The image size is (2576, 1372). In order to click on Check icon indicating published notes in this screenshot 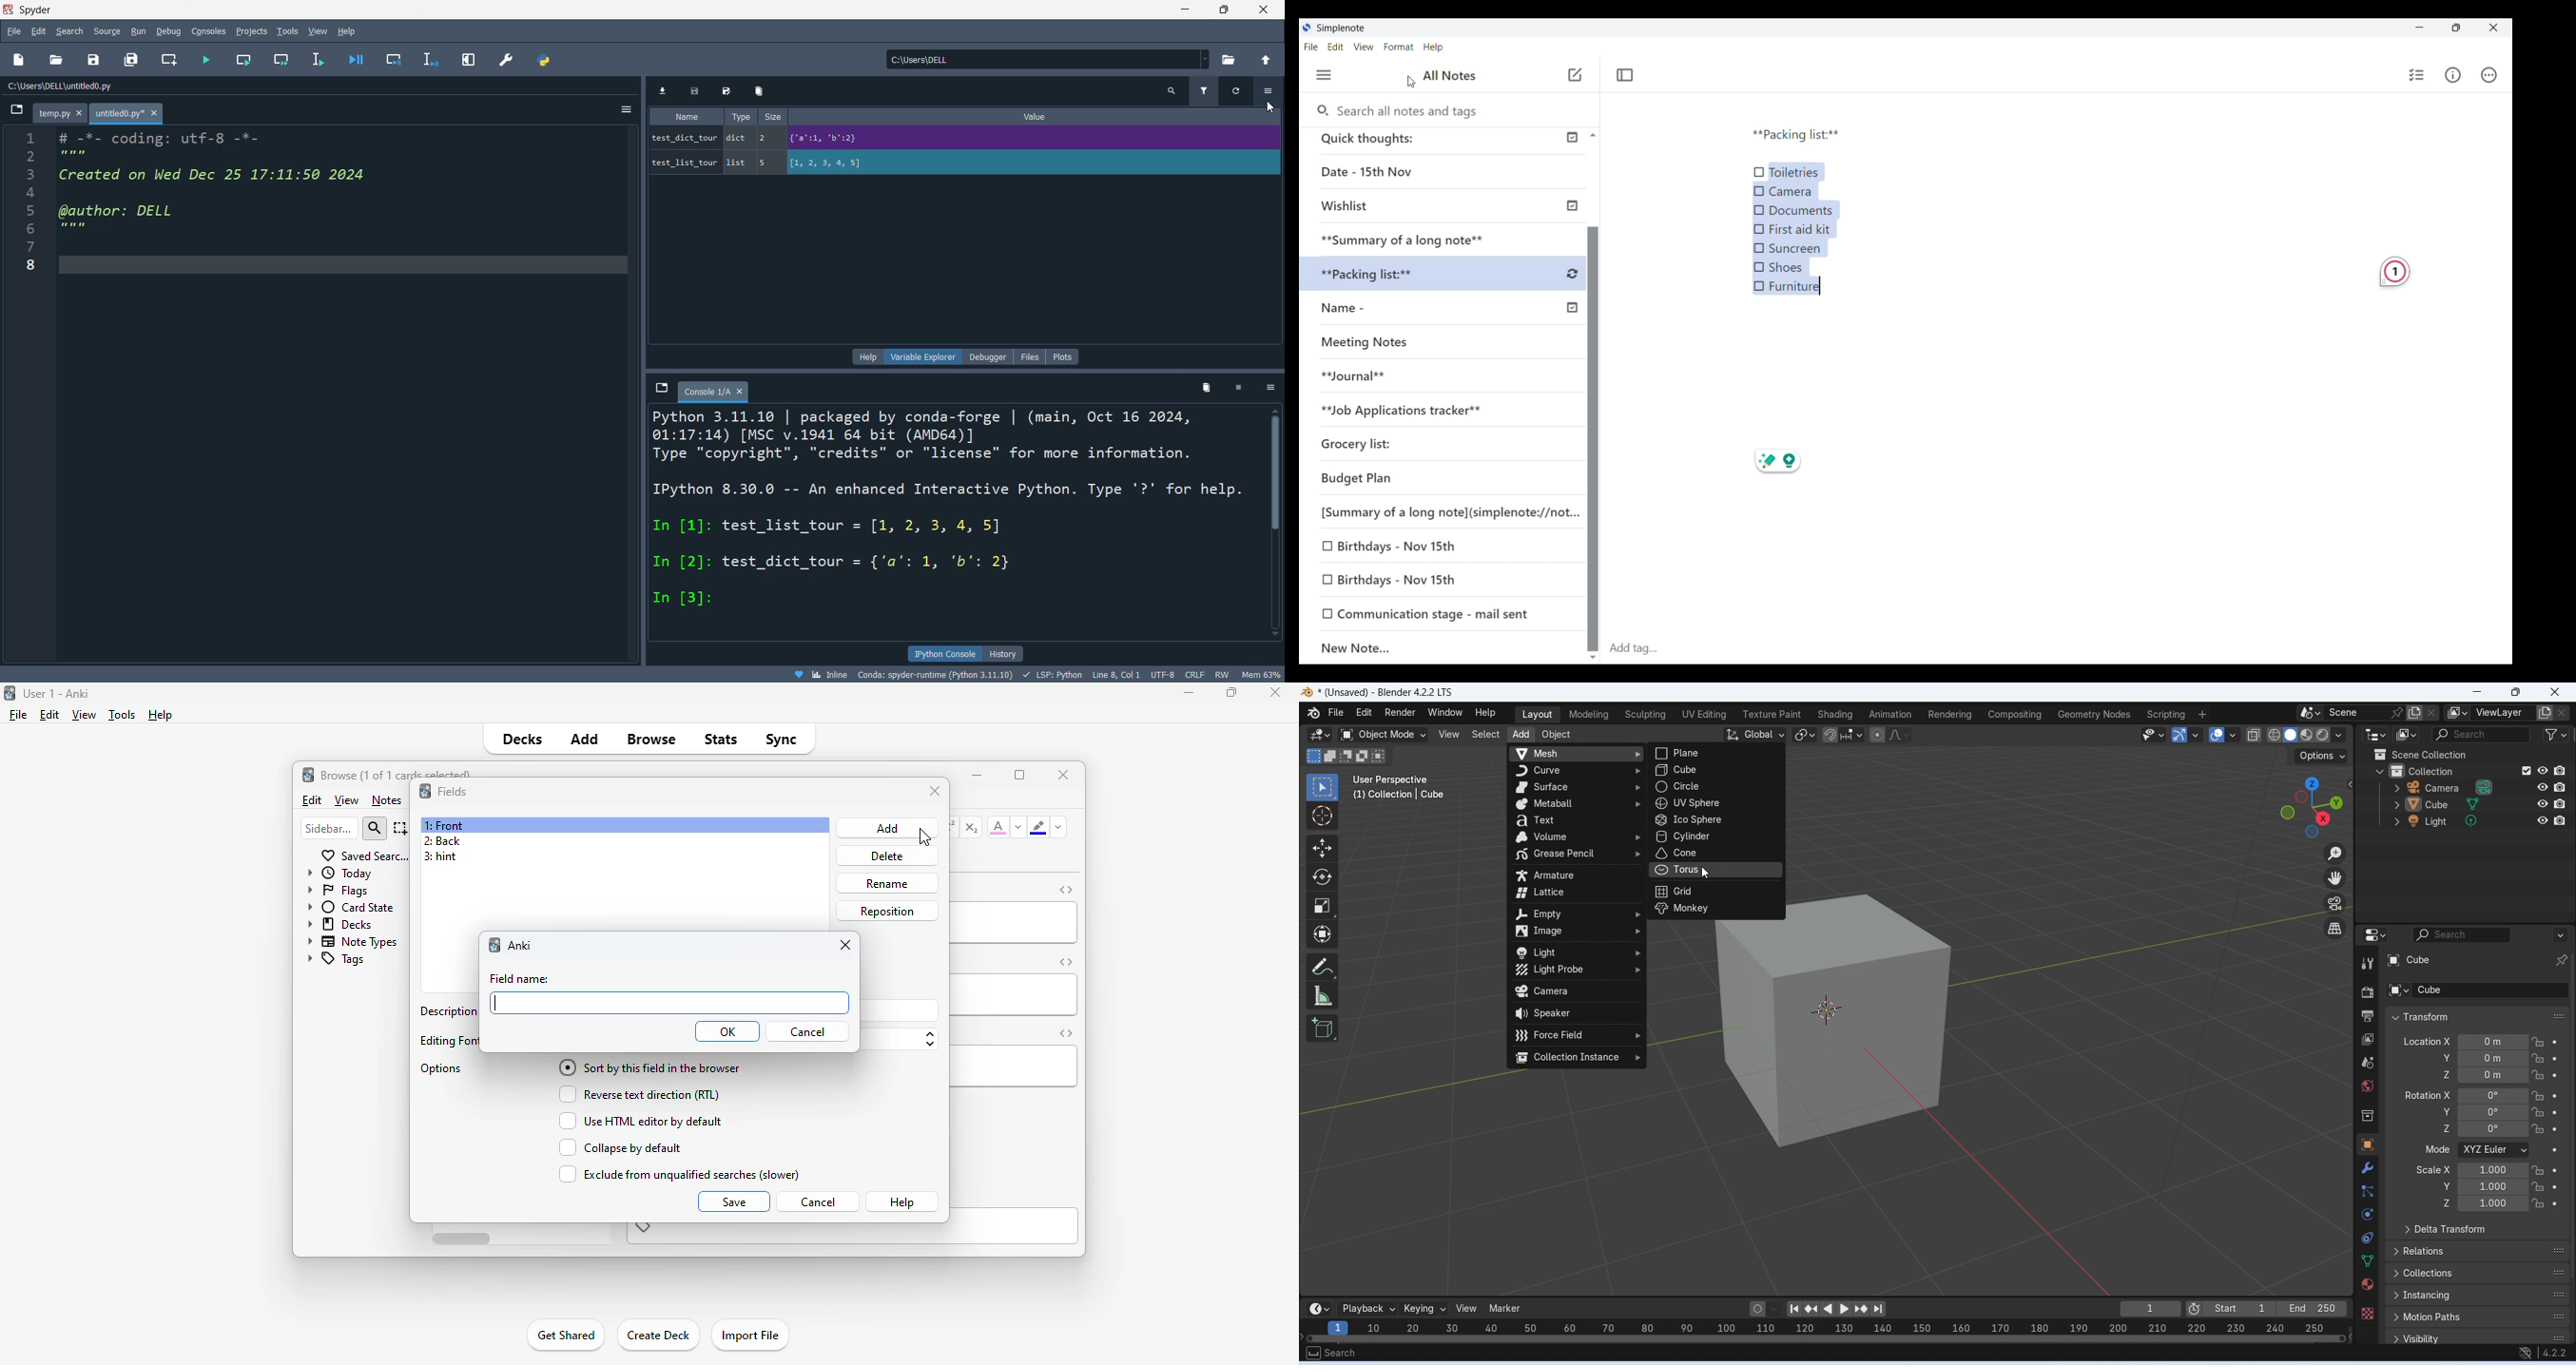, I will do `click(1572, 222)`.